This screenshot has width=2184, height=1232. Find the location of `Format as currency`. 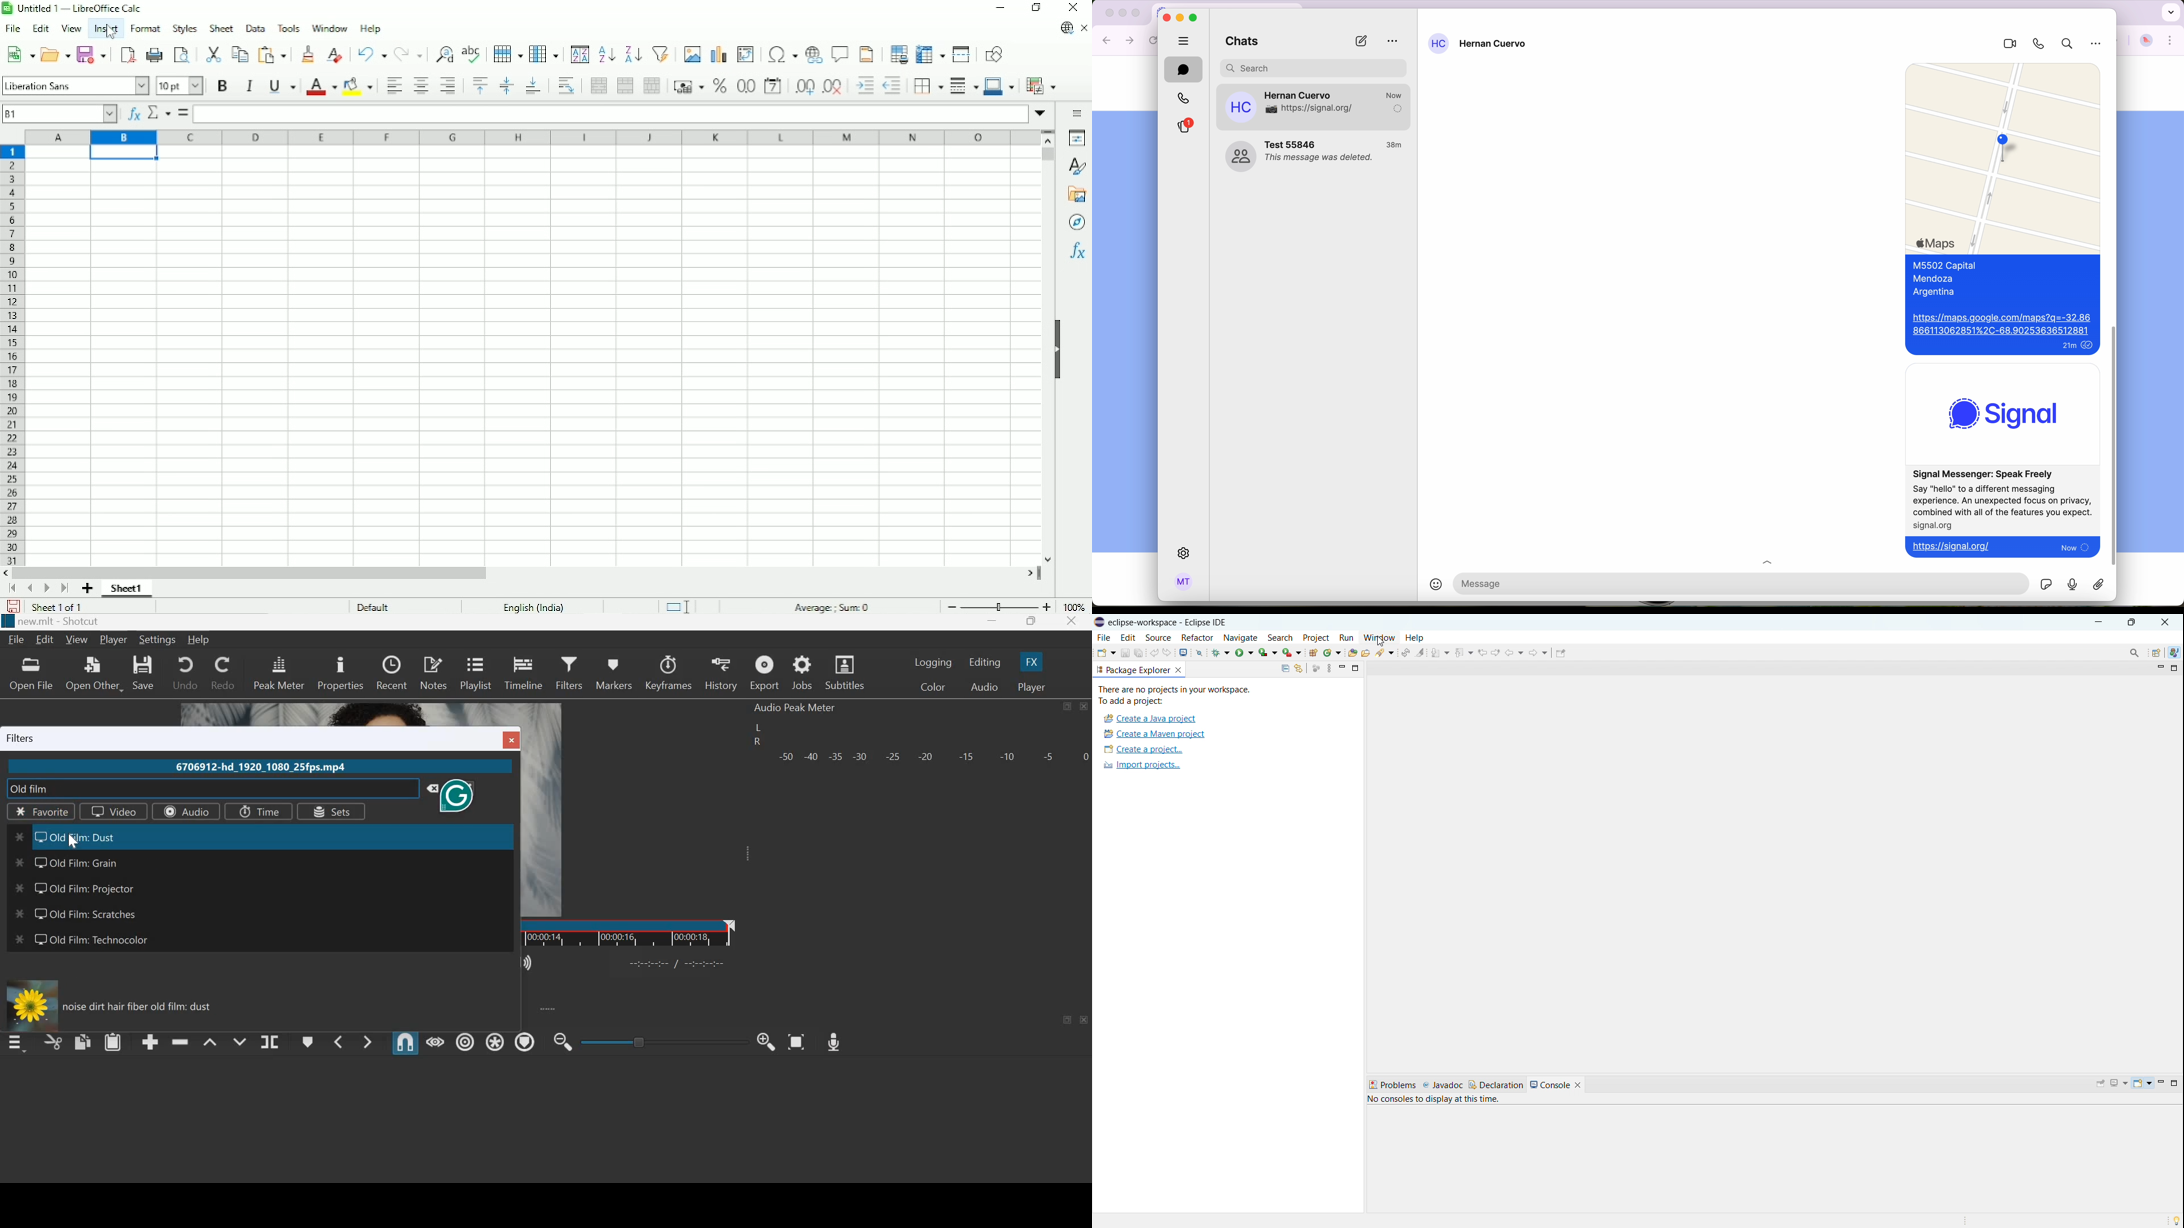

Format as currency is located at coordinates (688, 86).